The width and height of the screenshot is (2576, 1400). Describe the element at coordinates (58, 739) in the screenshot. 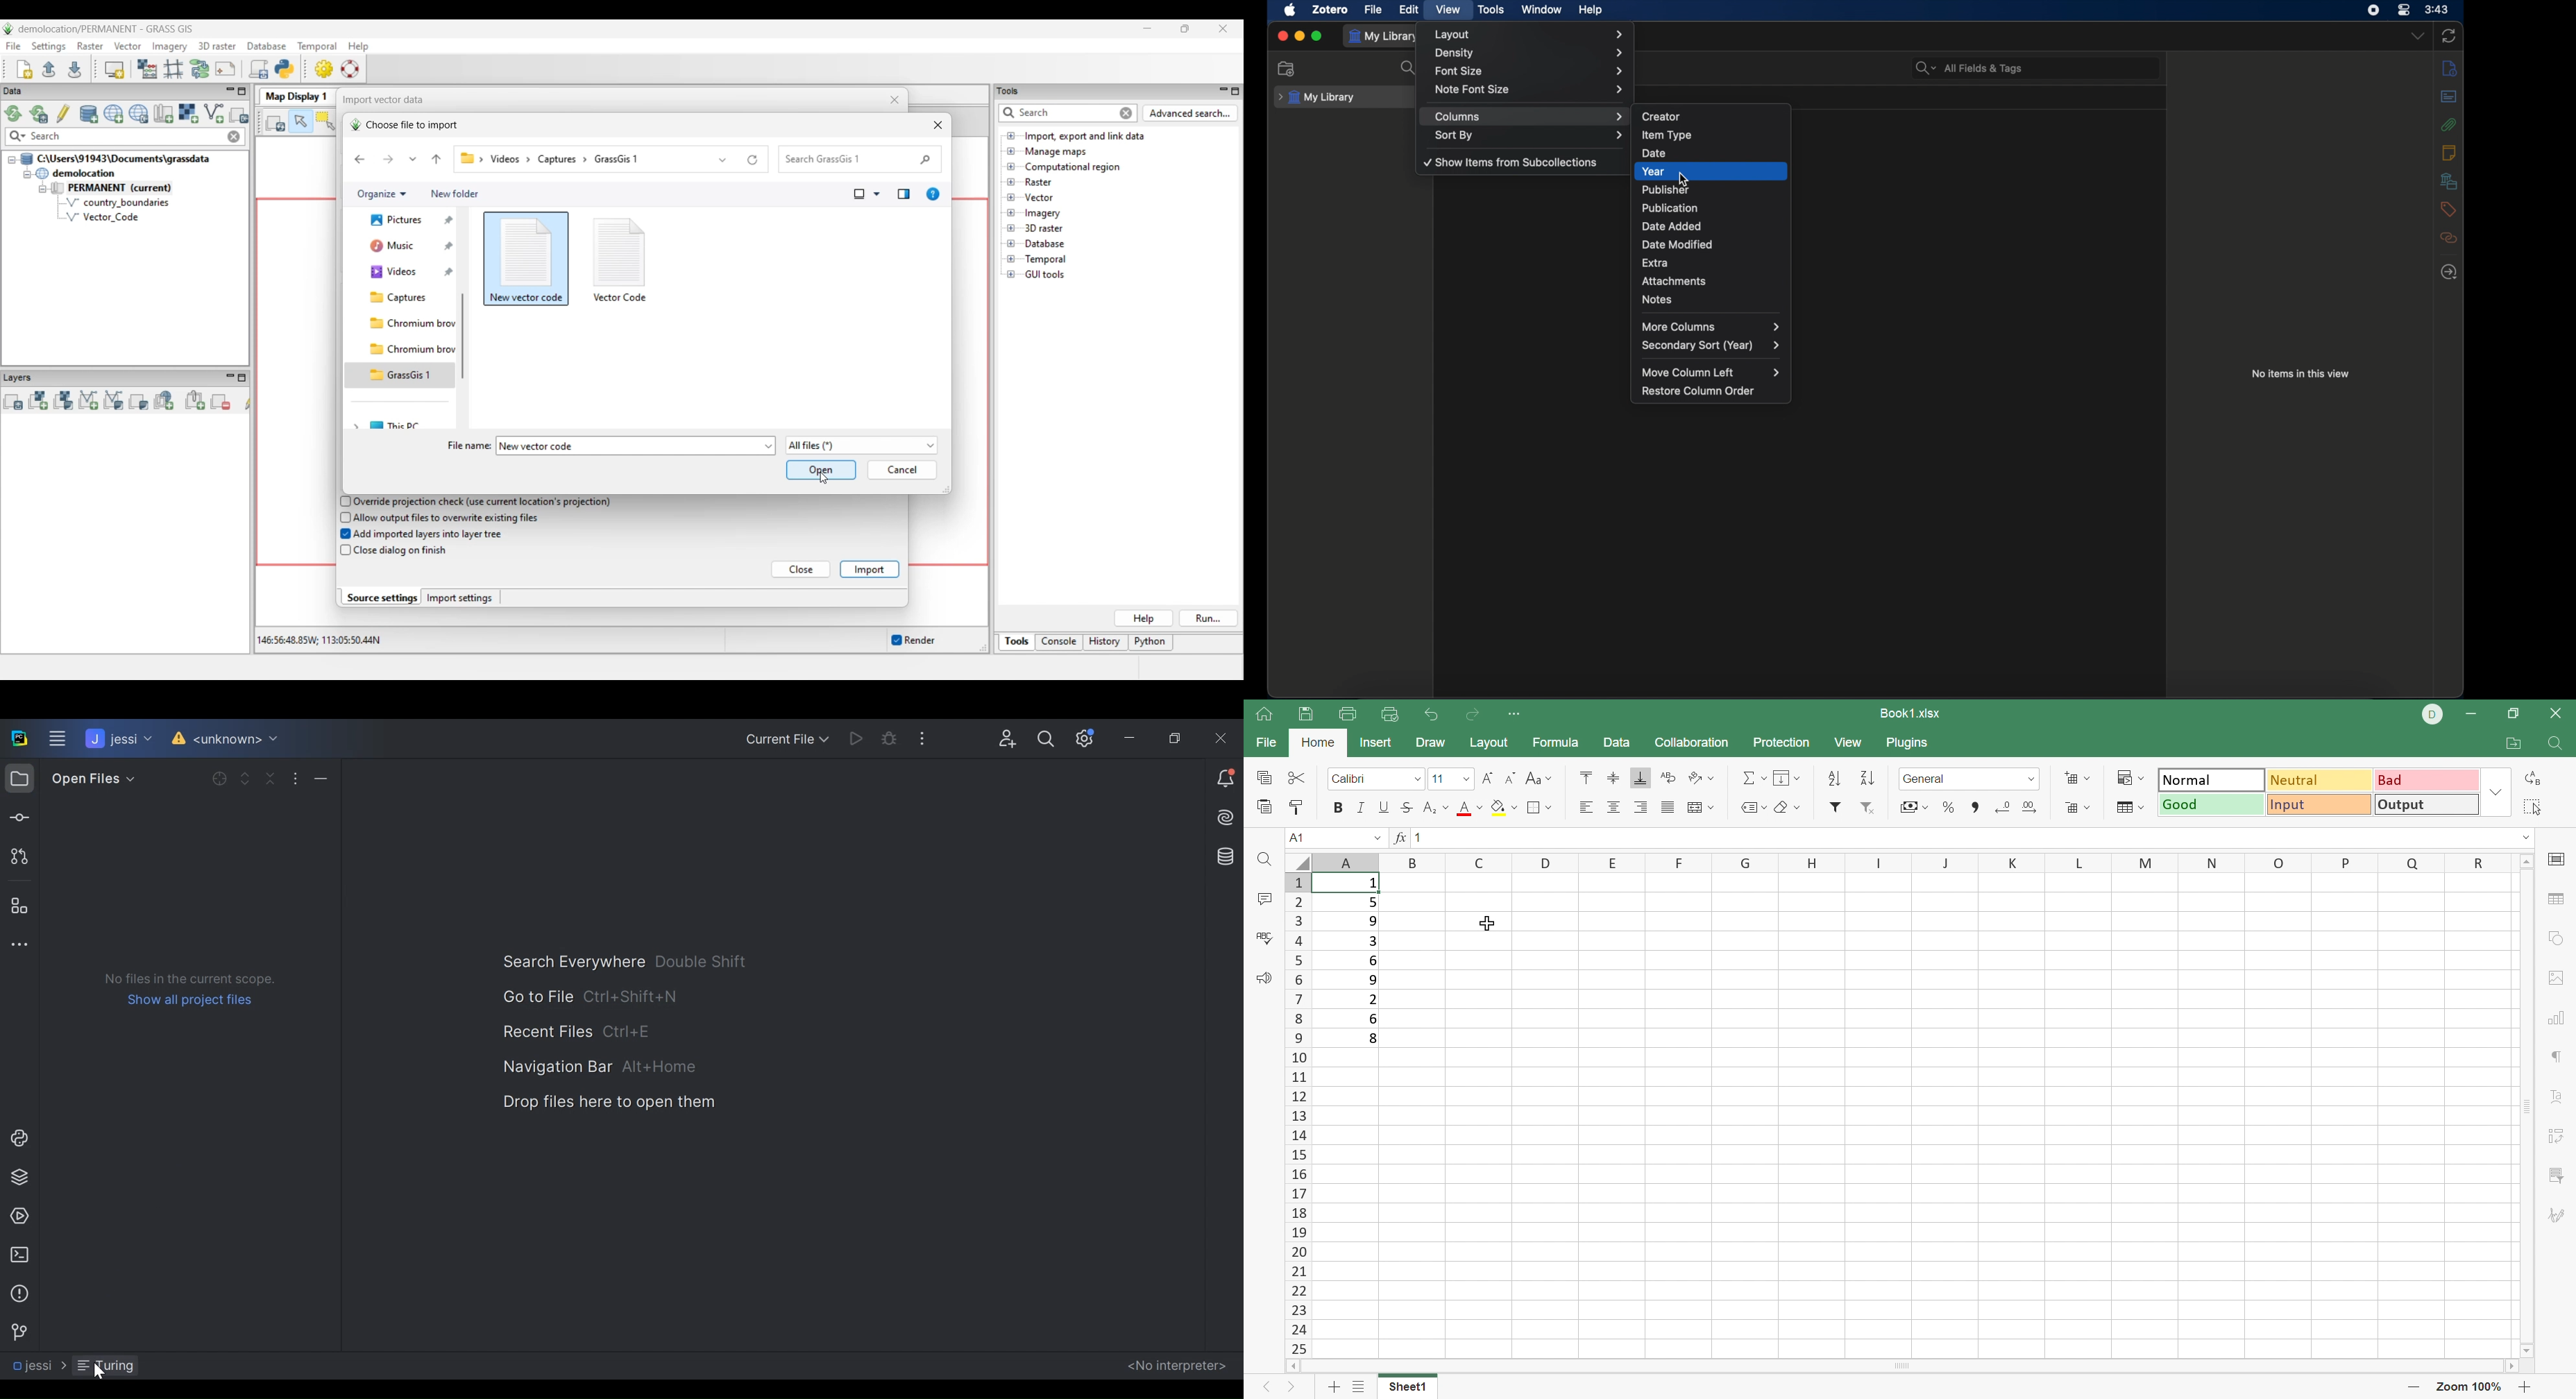

I see `Main Menu` at that location.